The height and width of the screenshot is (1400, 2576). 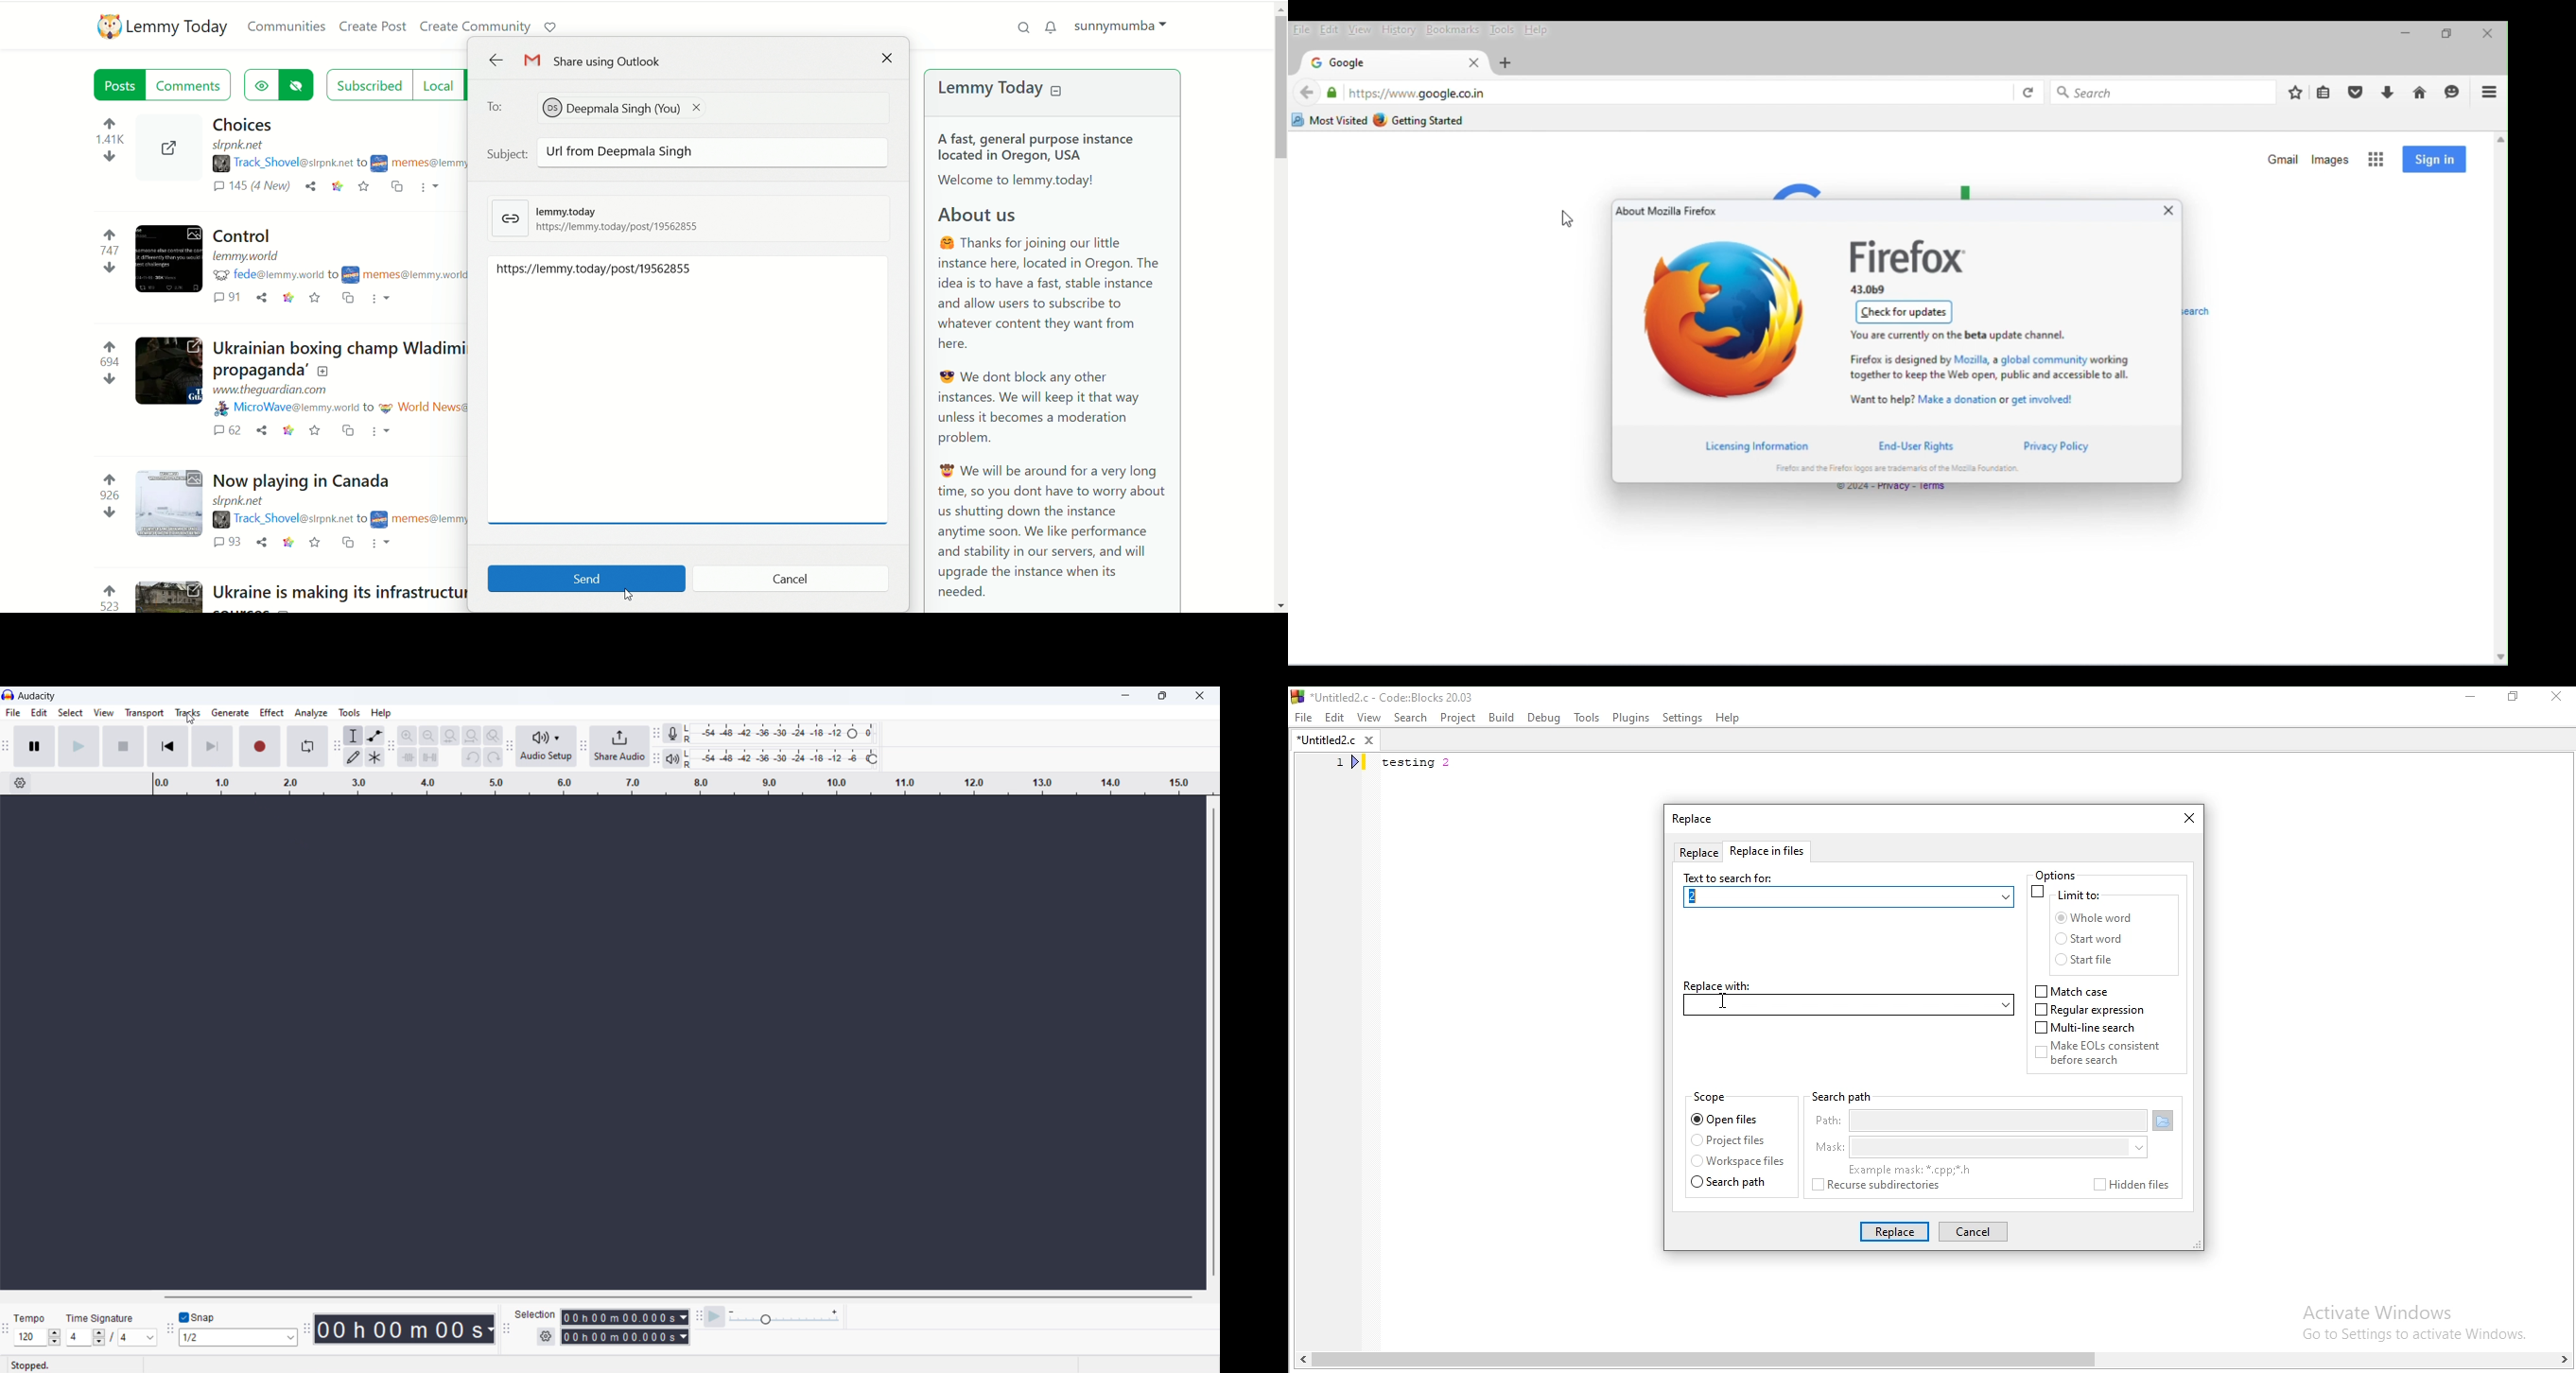 What do you see at coordinates (1541, 31) in the screenshot?
I see `help` at bounding box center [1541, 31].